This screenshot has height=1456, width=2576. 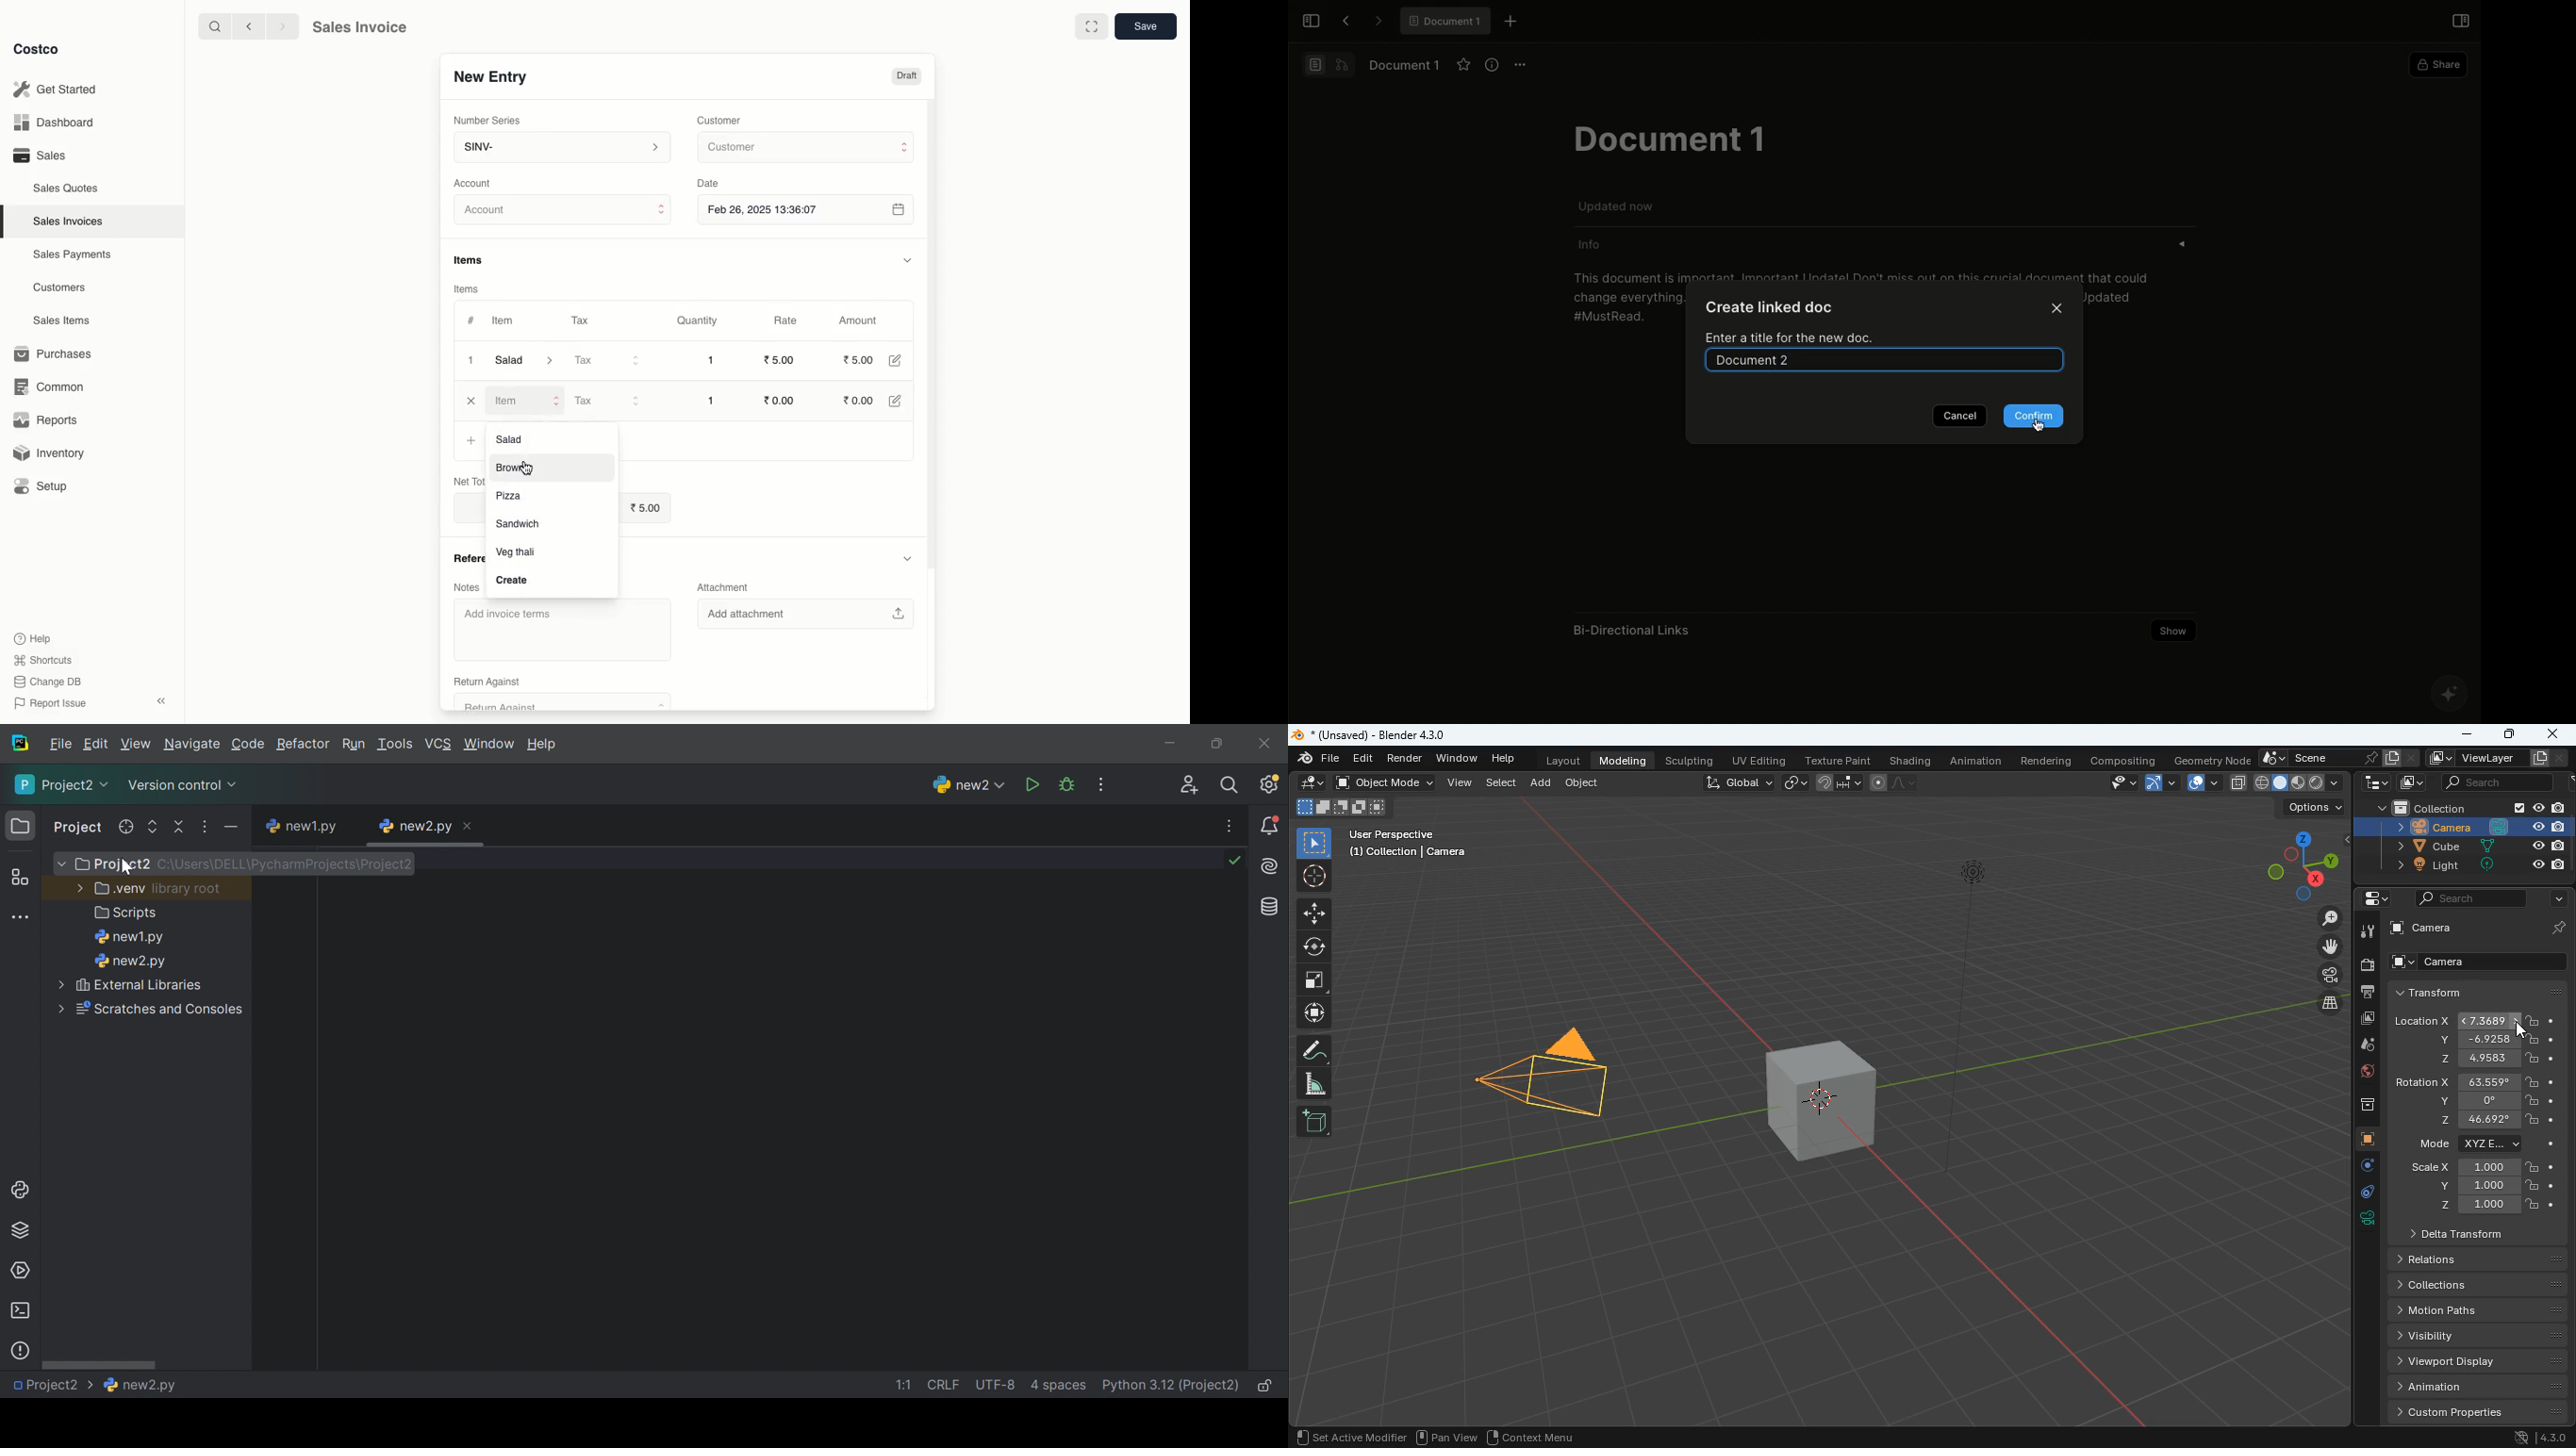 I want to click on Tax, so click(x=579, y=317).